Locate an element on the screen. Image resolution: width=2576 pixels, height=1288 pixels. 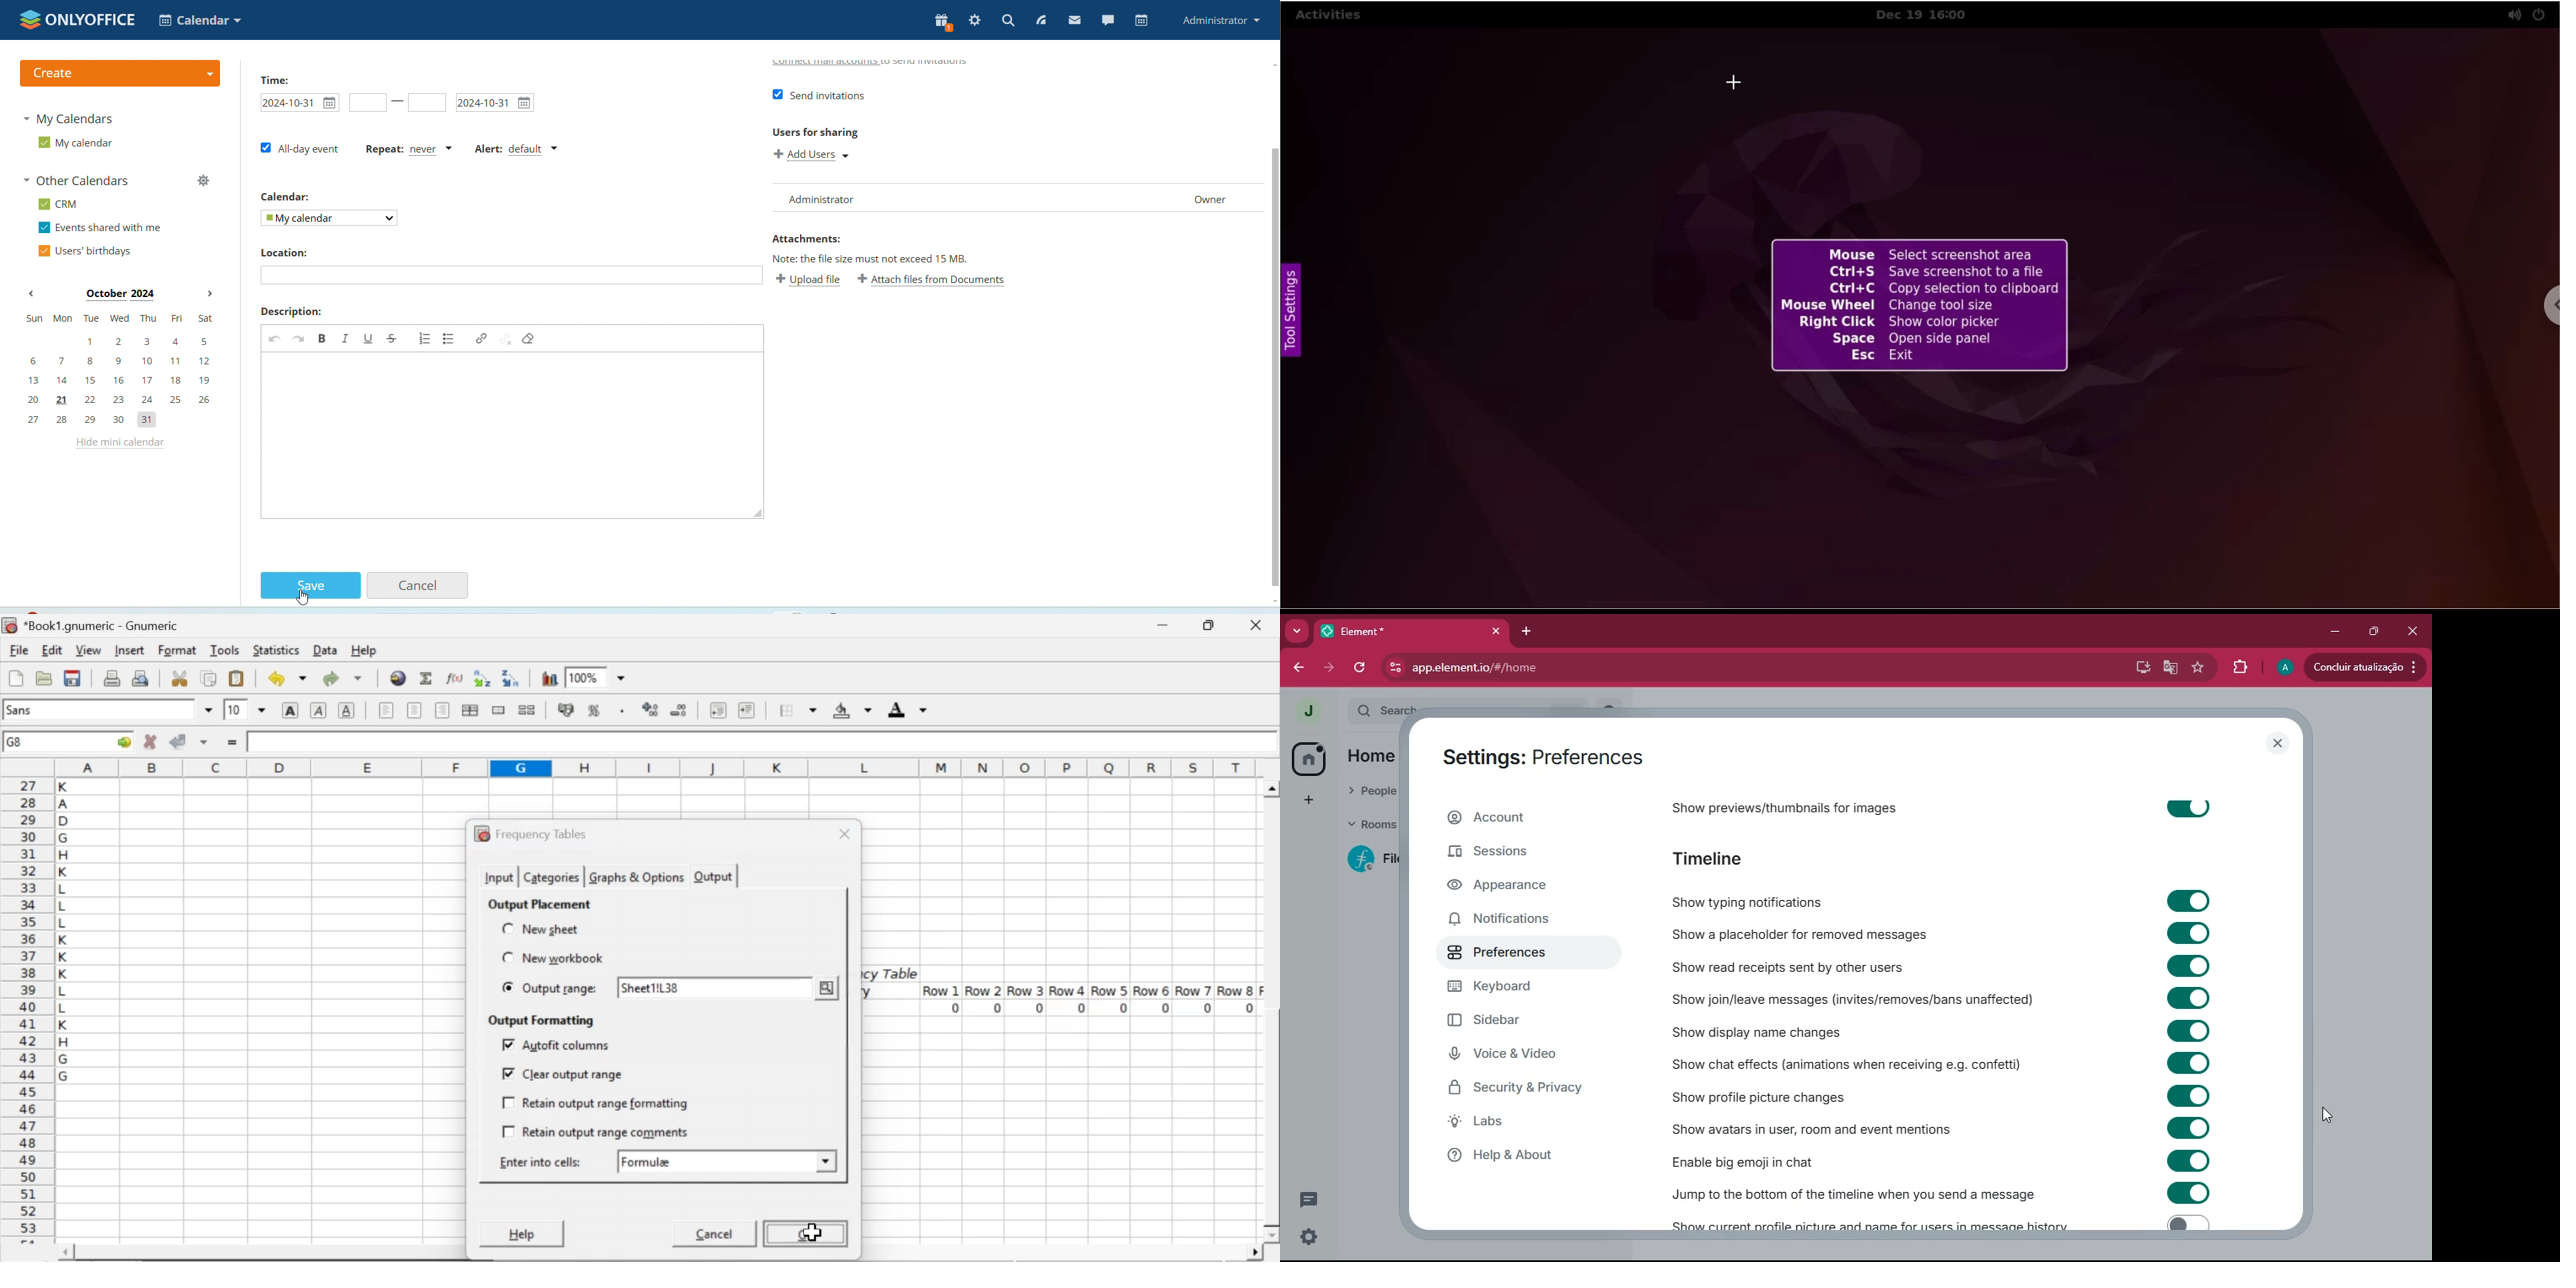
Strike through is located at coordinates (391, 338).